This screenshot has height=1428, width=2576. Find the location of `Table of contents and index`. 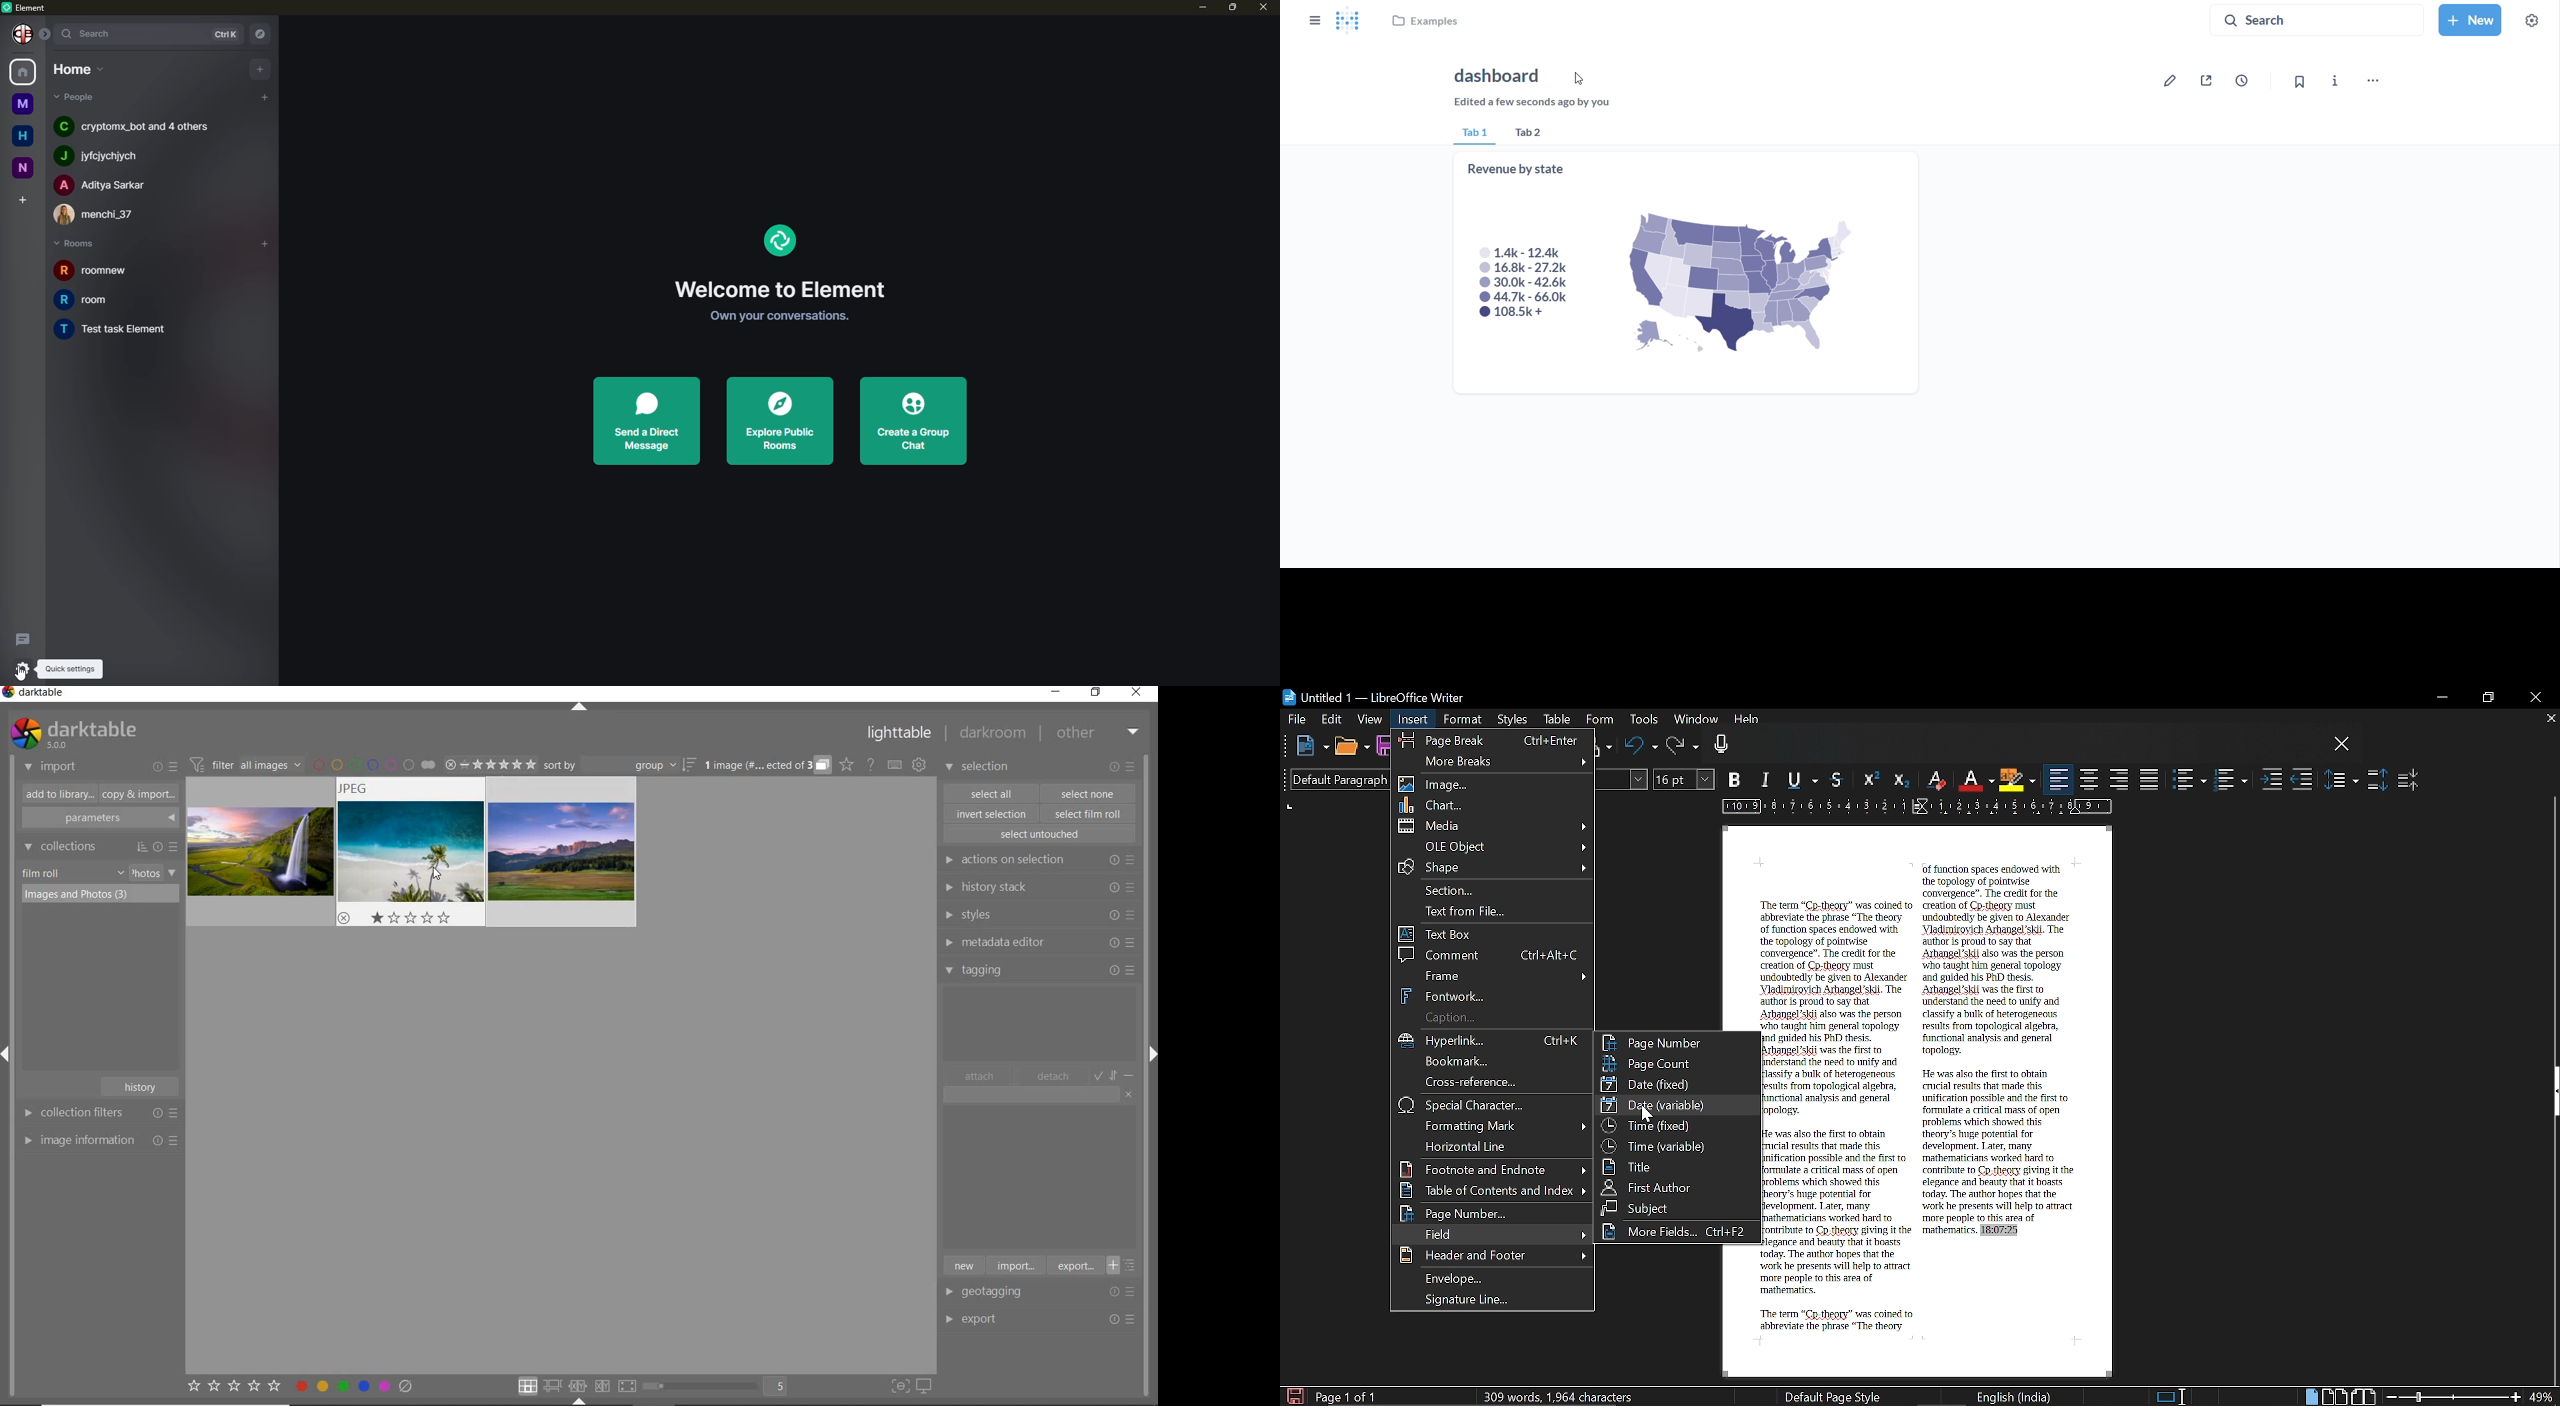

Table of contents and index is located at coordinates (1494, 1191).